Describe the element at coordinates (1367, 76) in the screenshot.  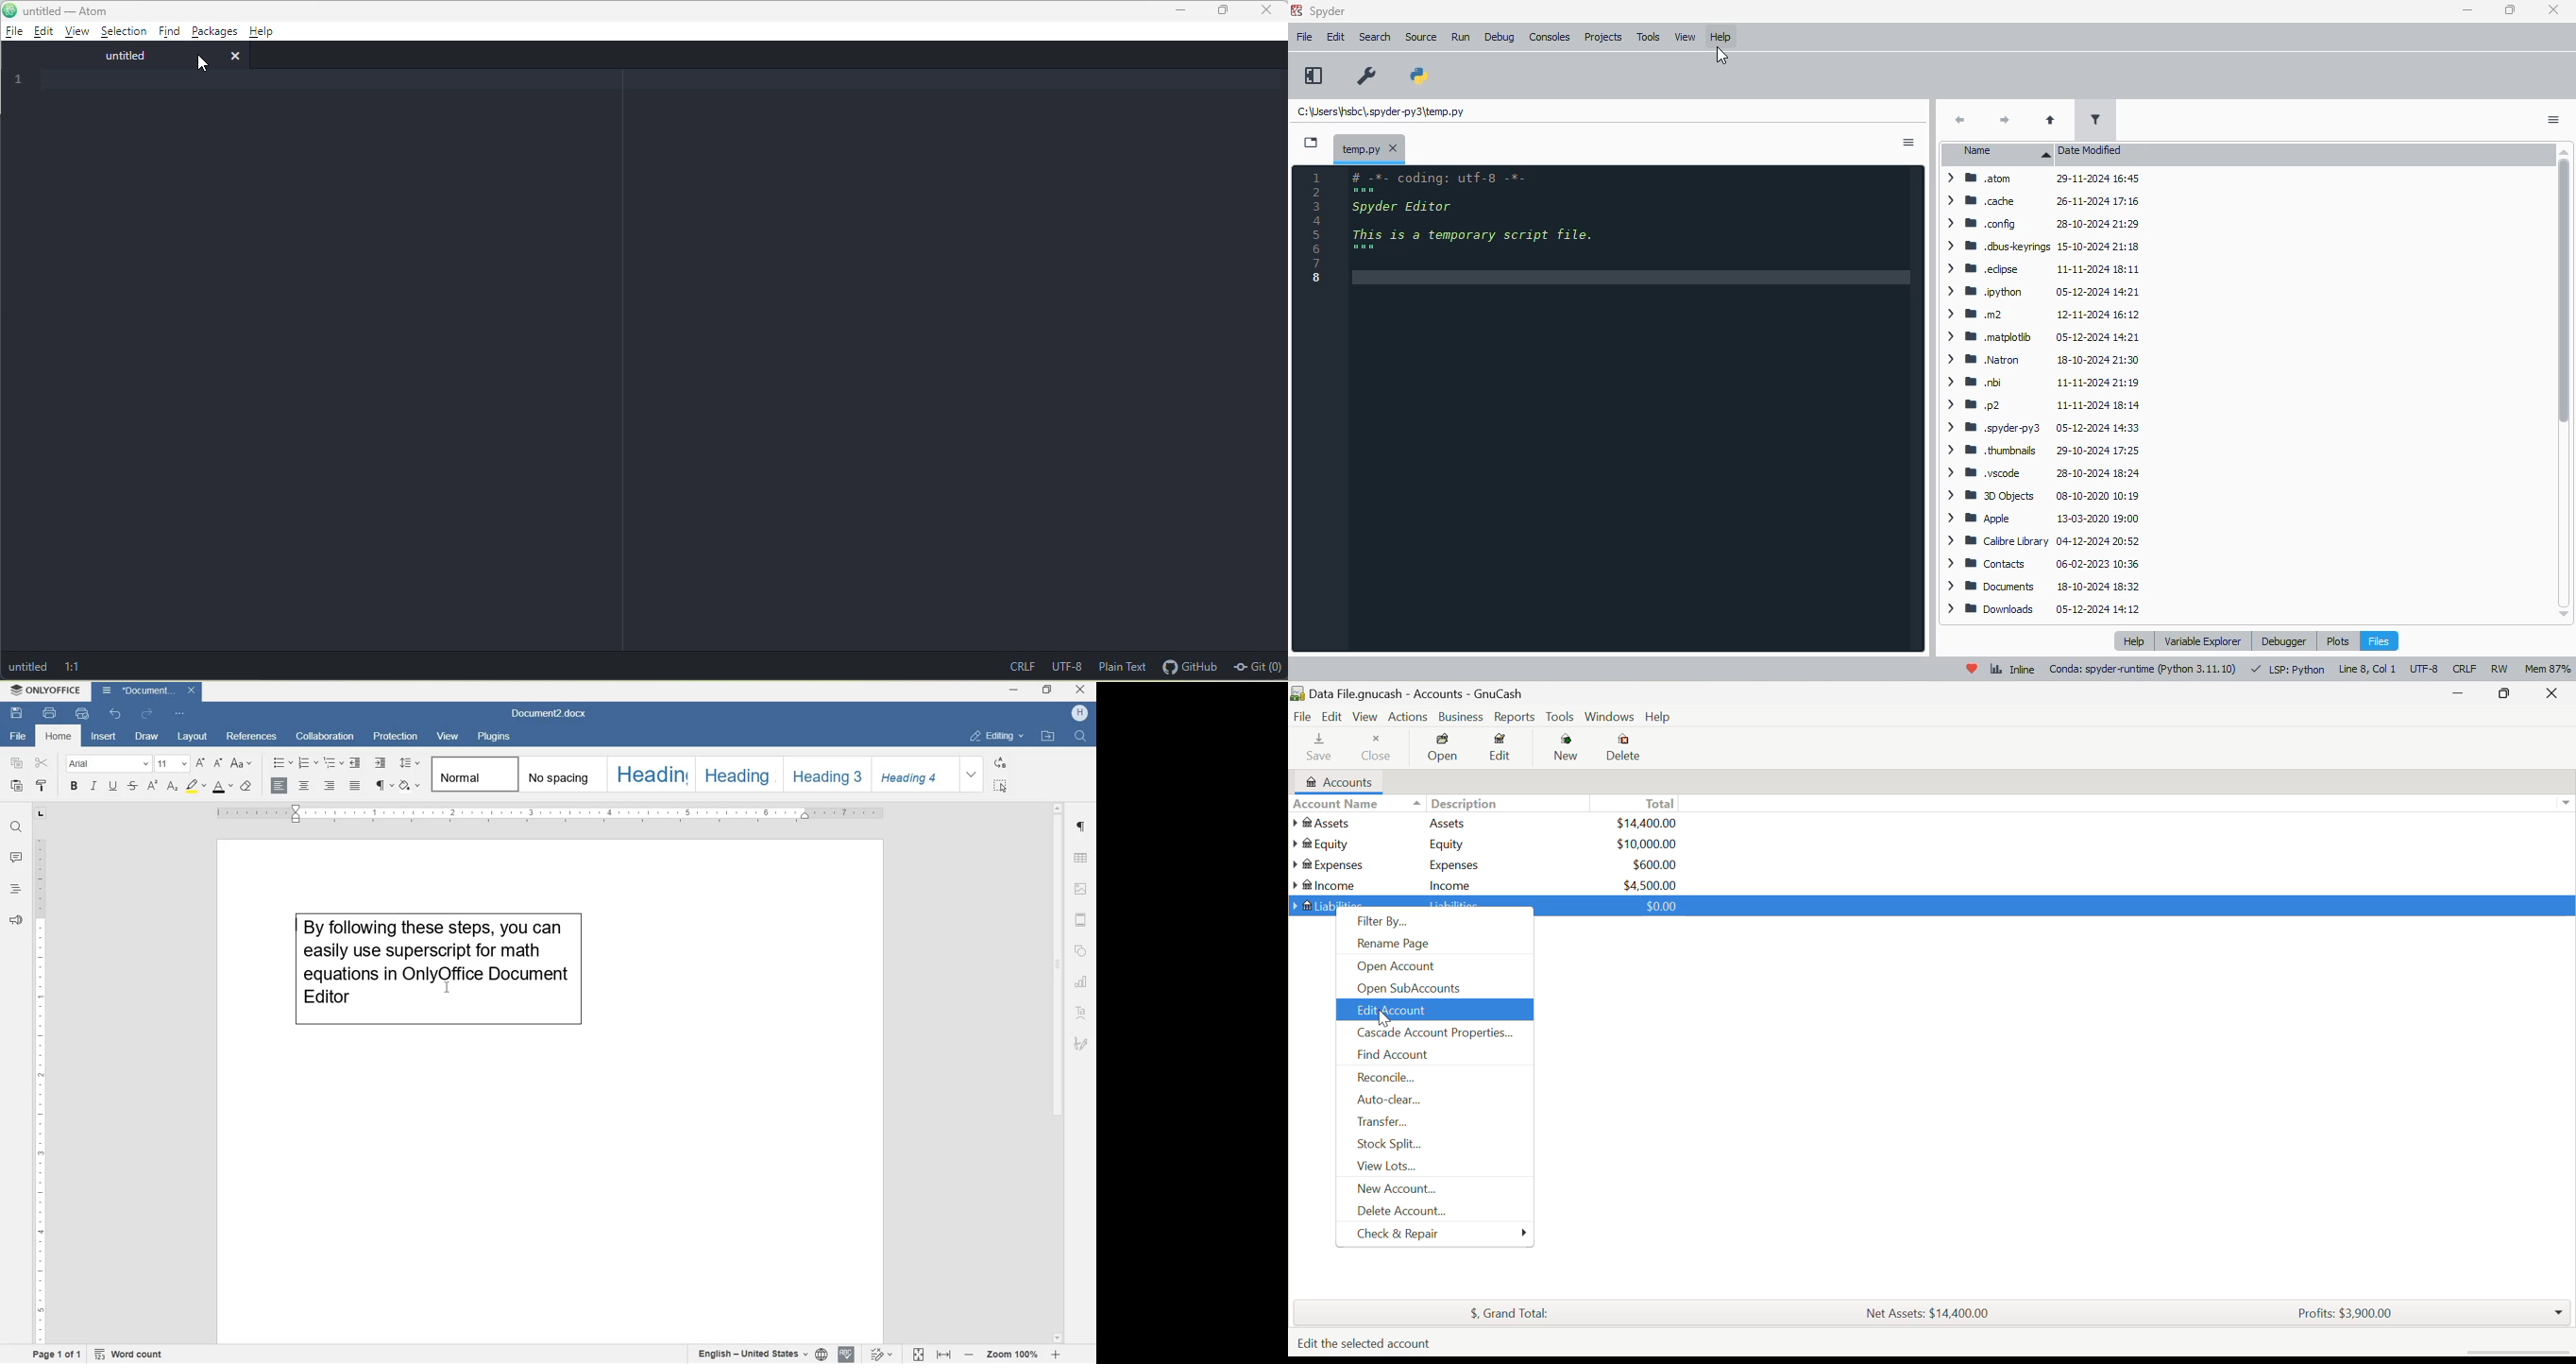
I see `preferences` at that location.